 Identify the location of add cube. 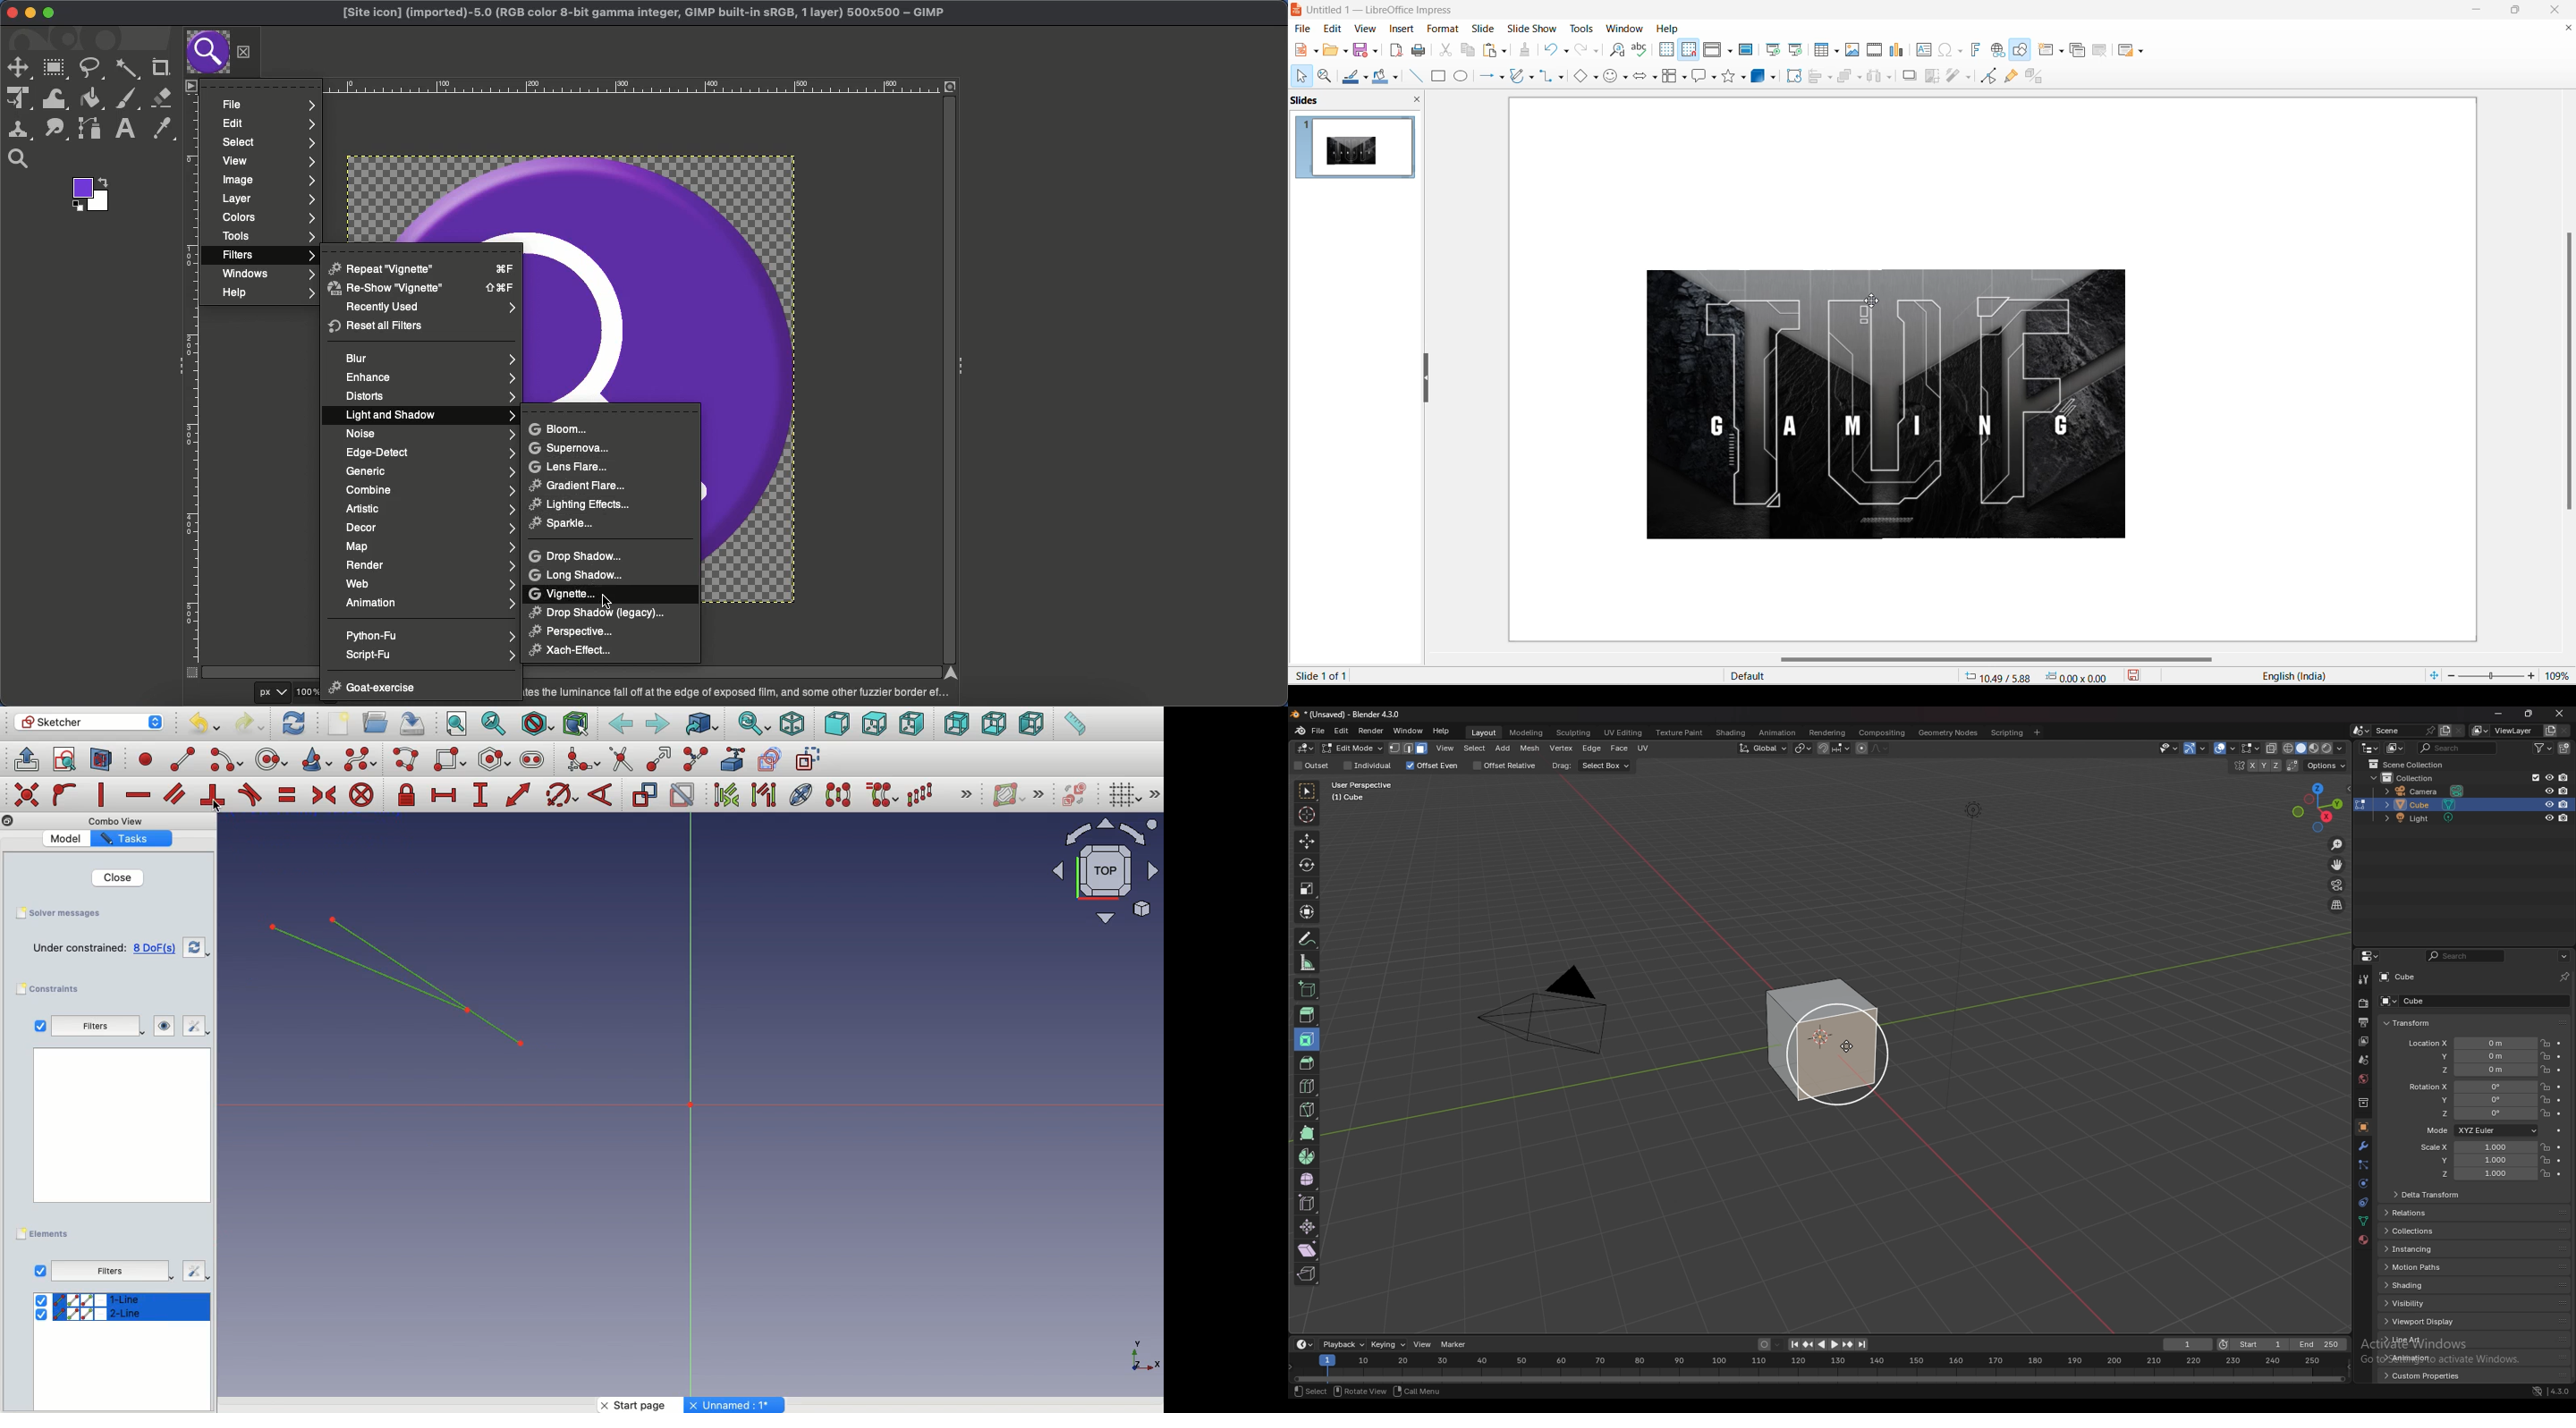
(1307, 988).